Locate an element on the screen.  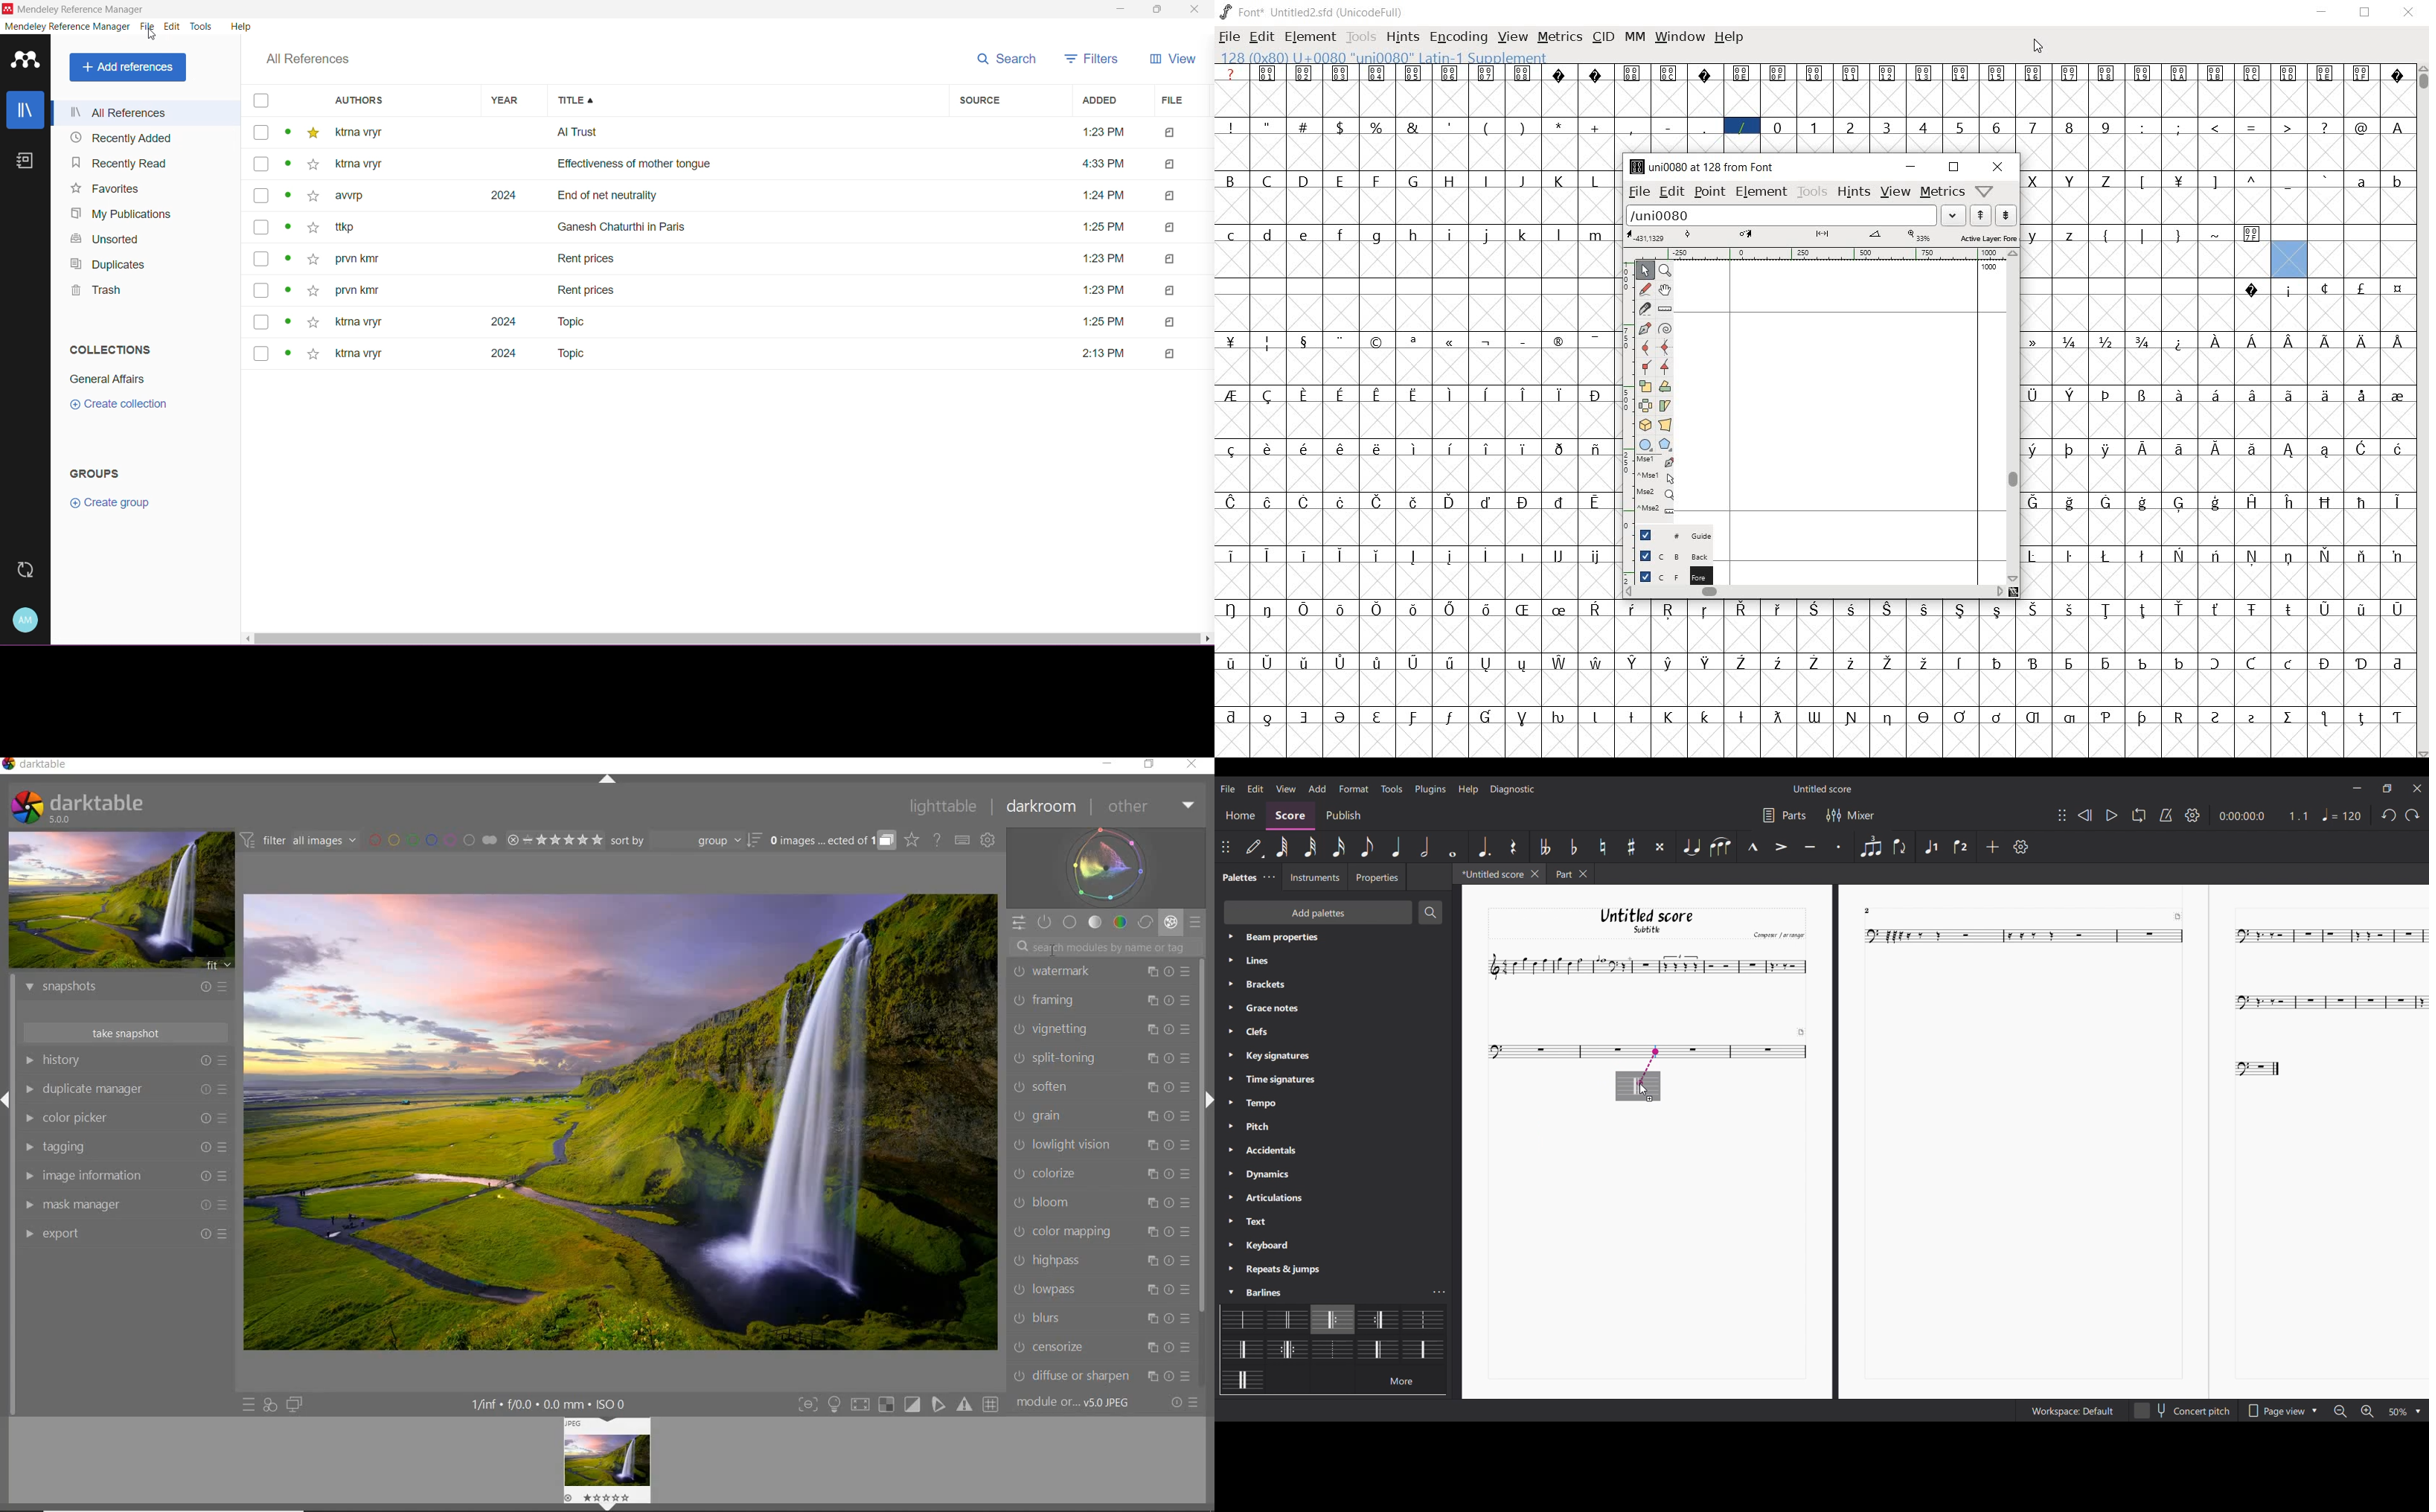
Barline options is located at coordinates (1244, 1348).